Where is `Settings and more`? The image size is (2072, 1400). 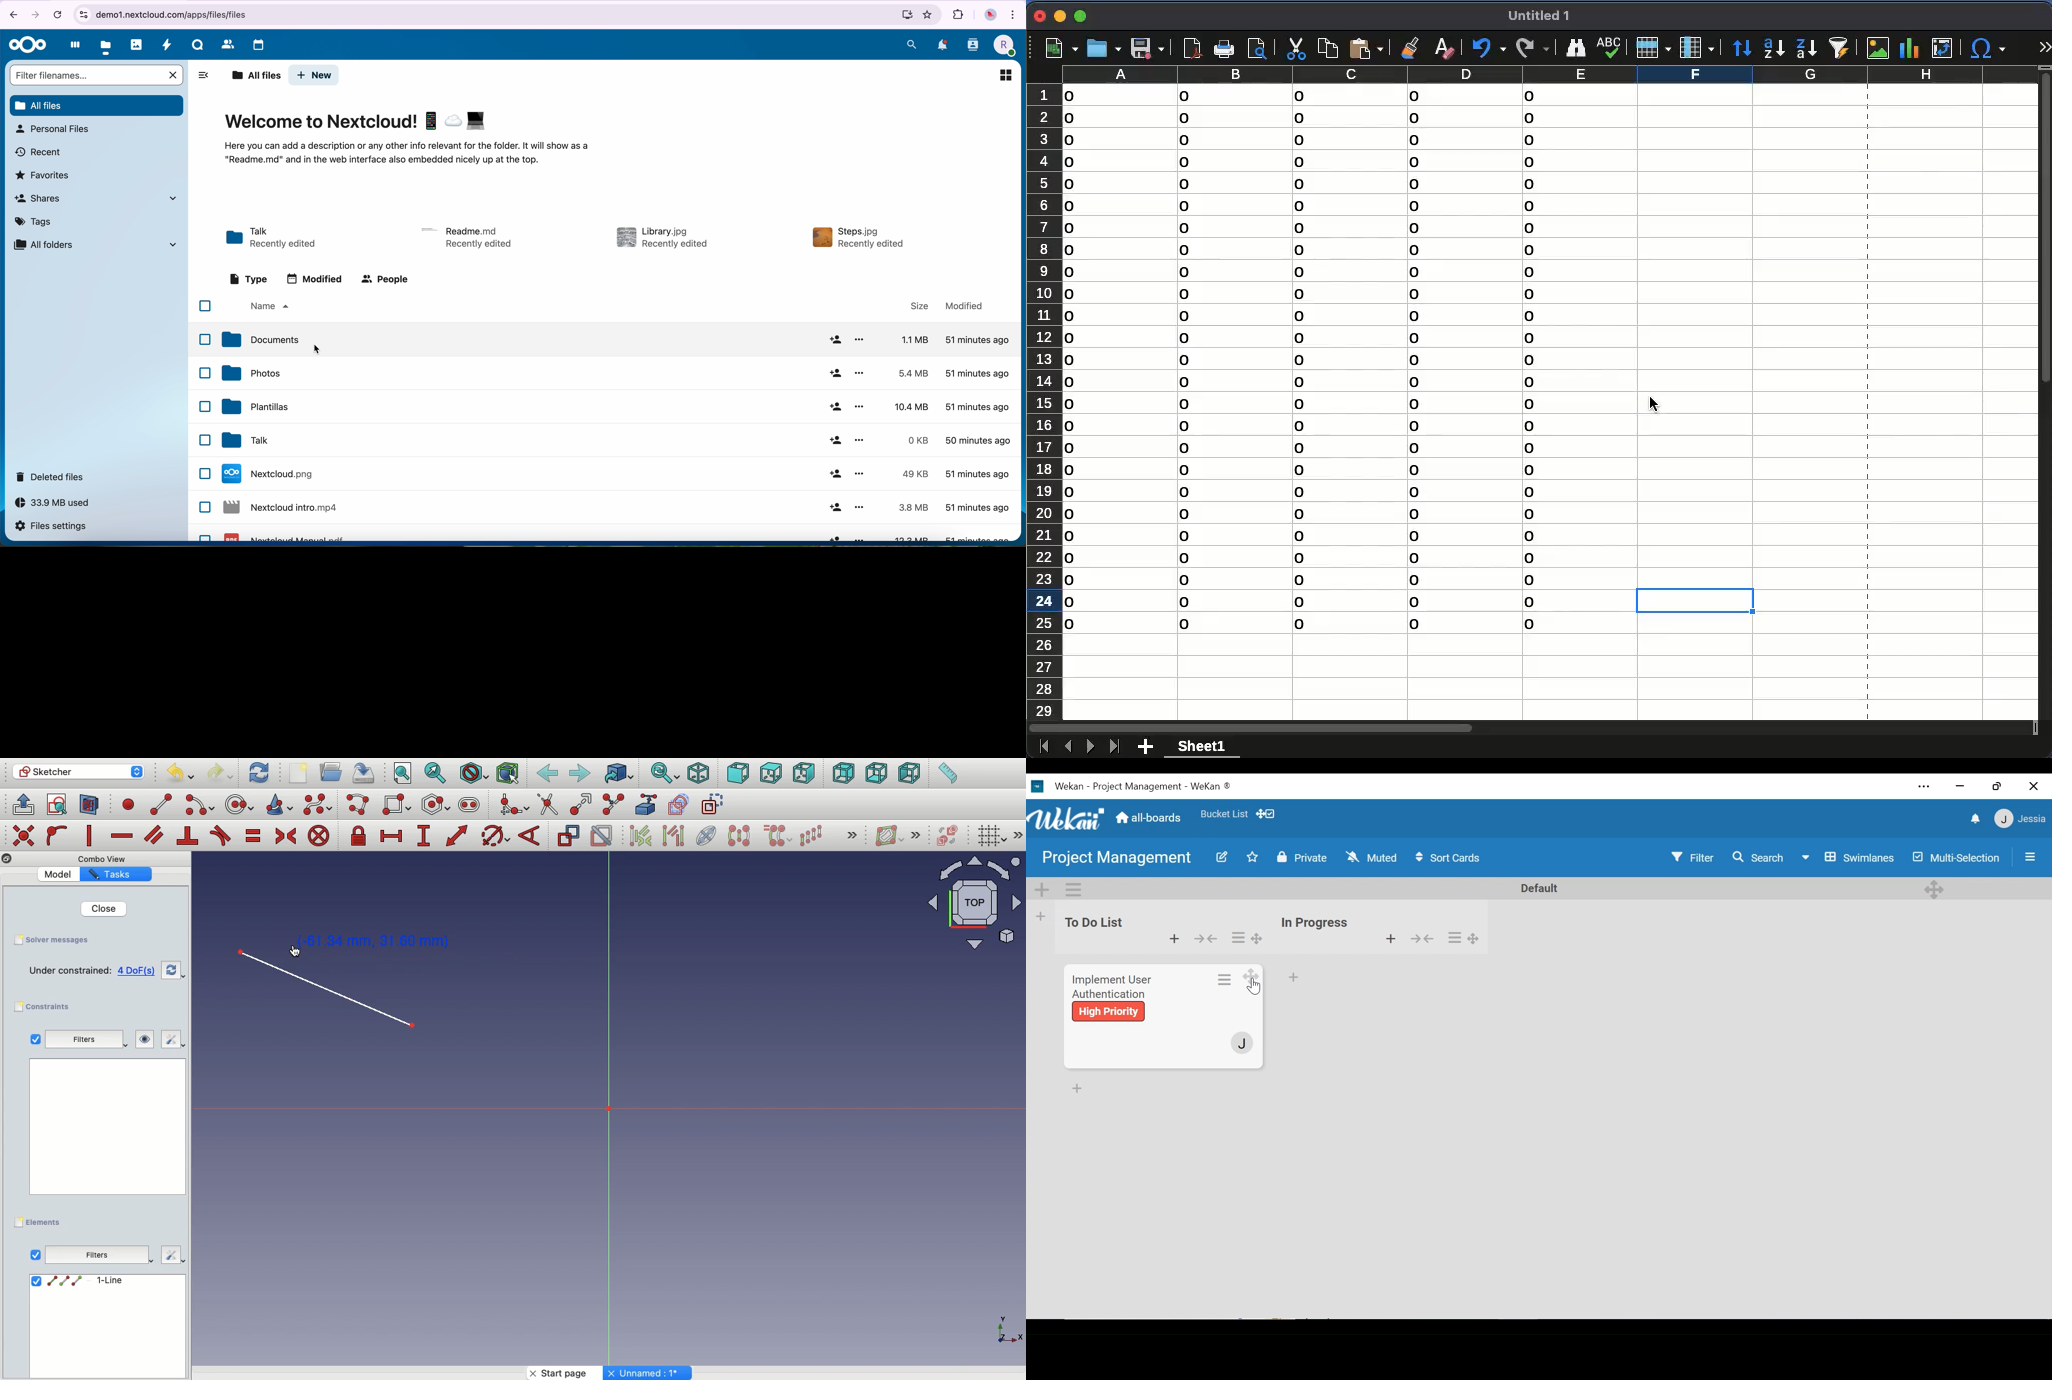 Settings and more is located at coordinates (1924, 787).